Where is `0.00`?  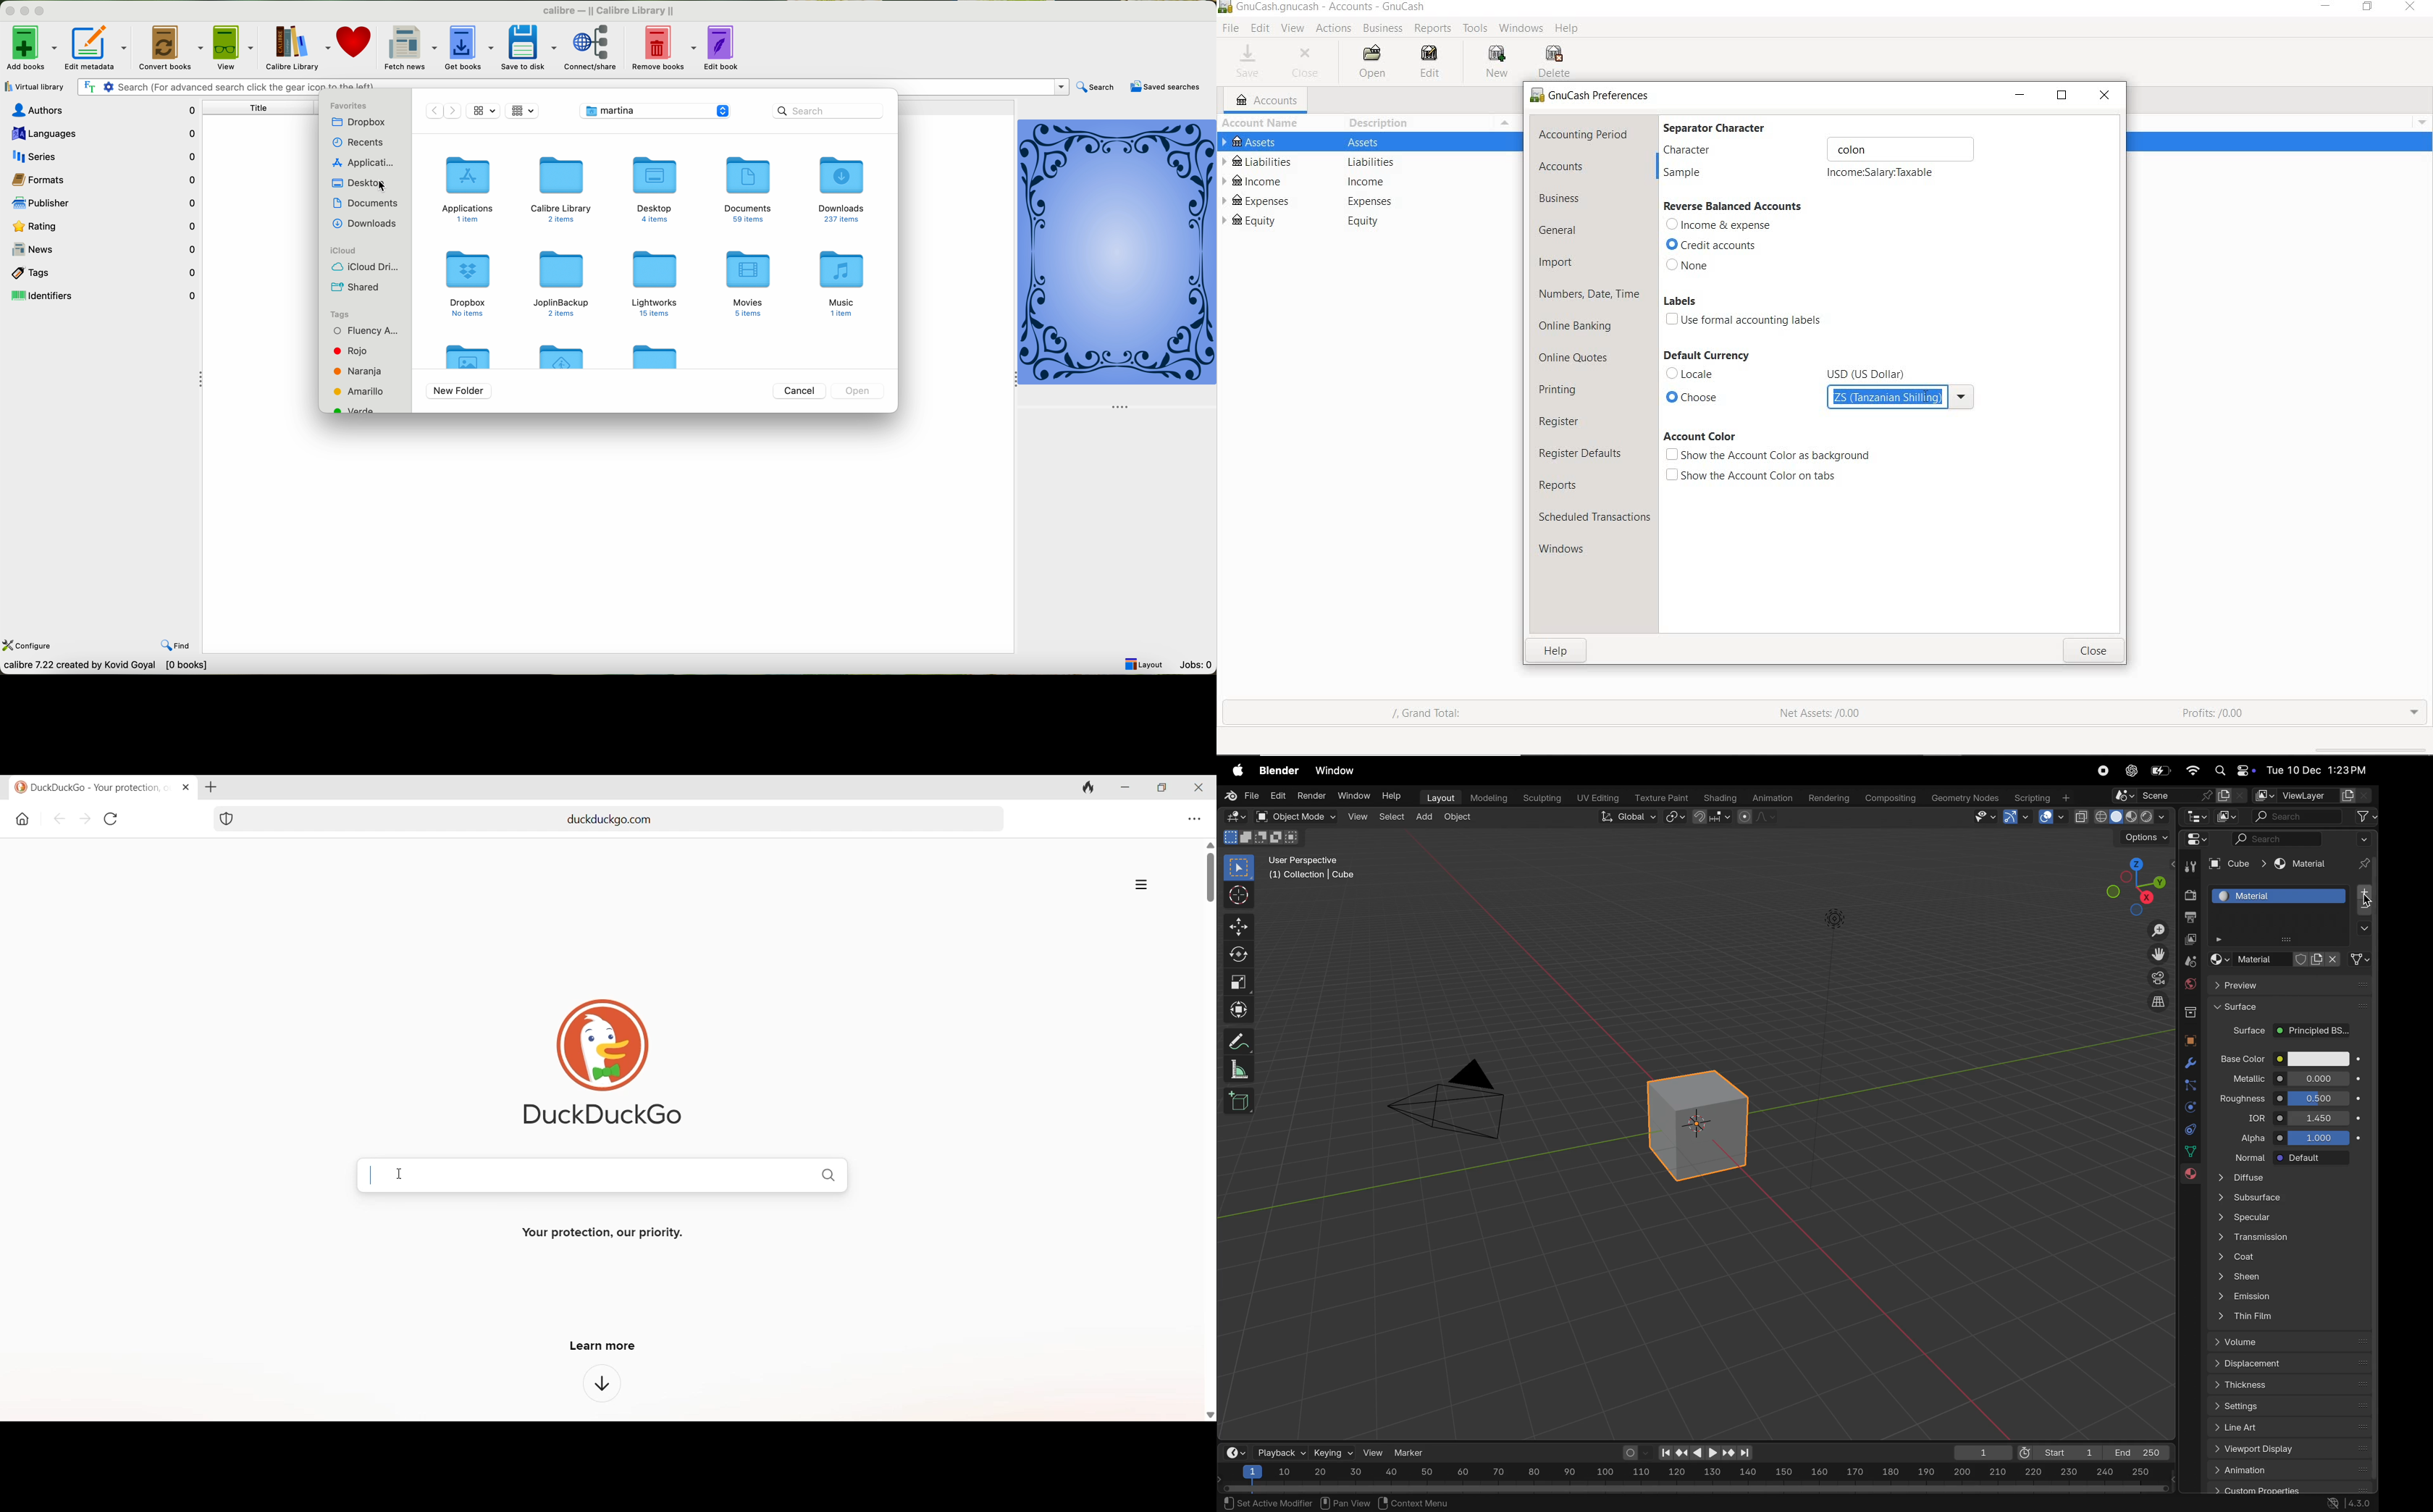
0.00 is located at coordinates (2319, 1078).